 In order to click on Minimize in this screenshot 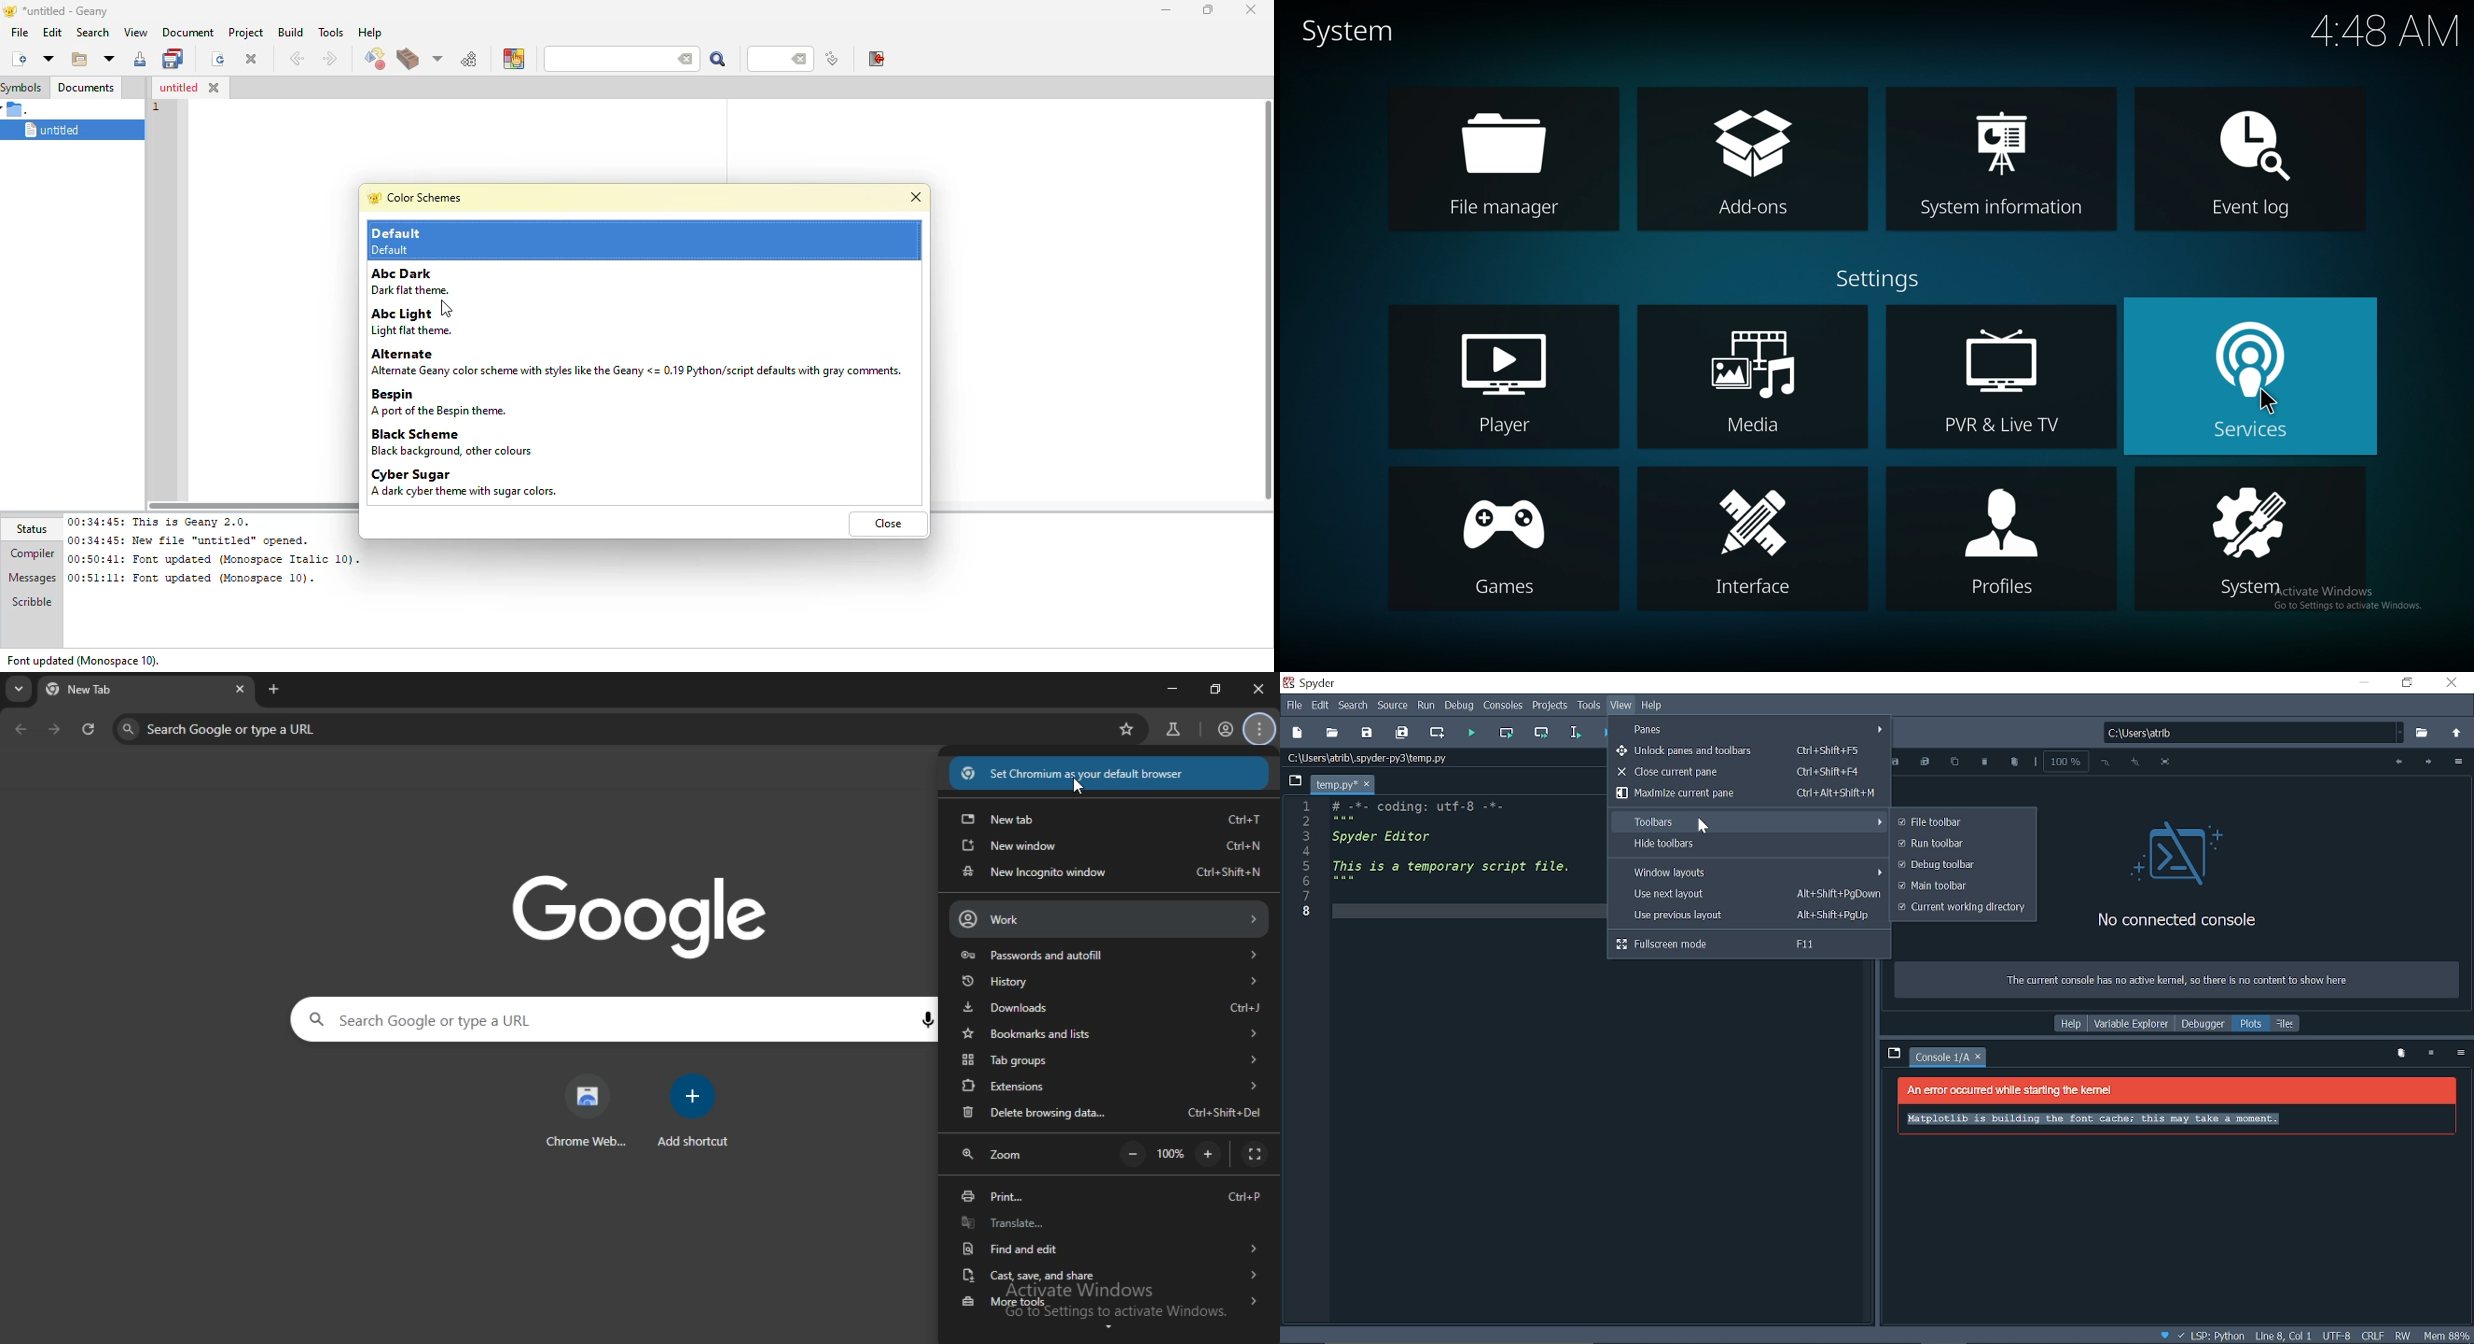, I will do `click(2364, 683)`.